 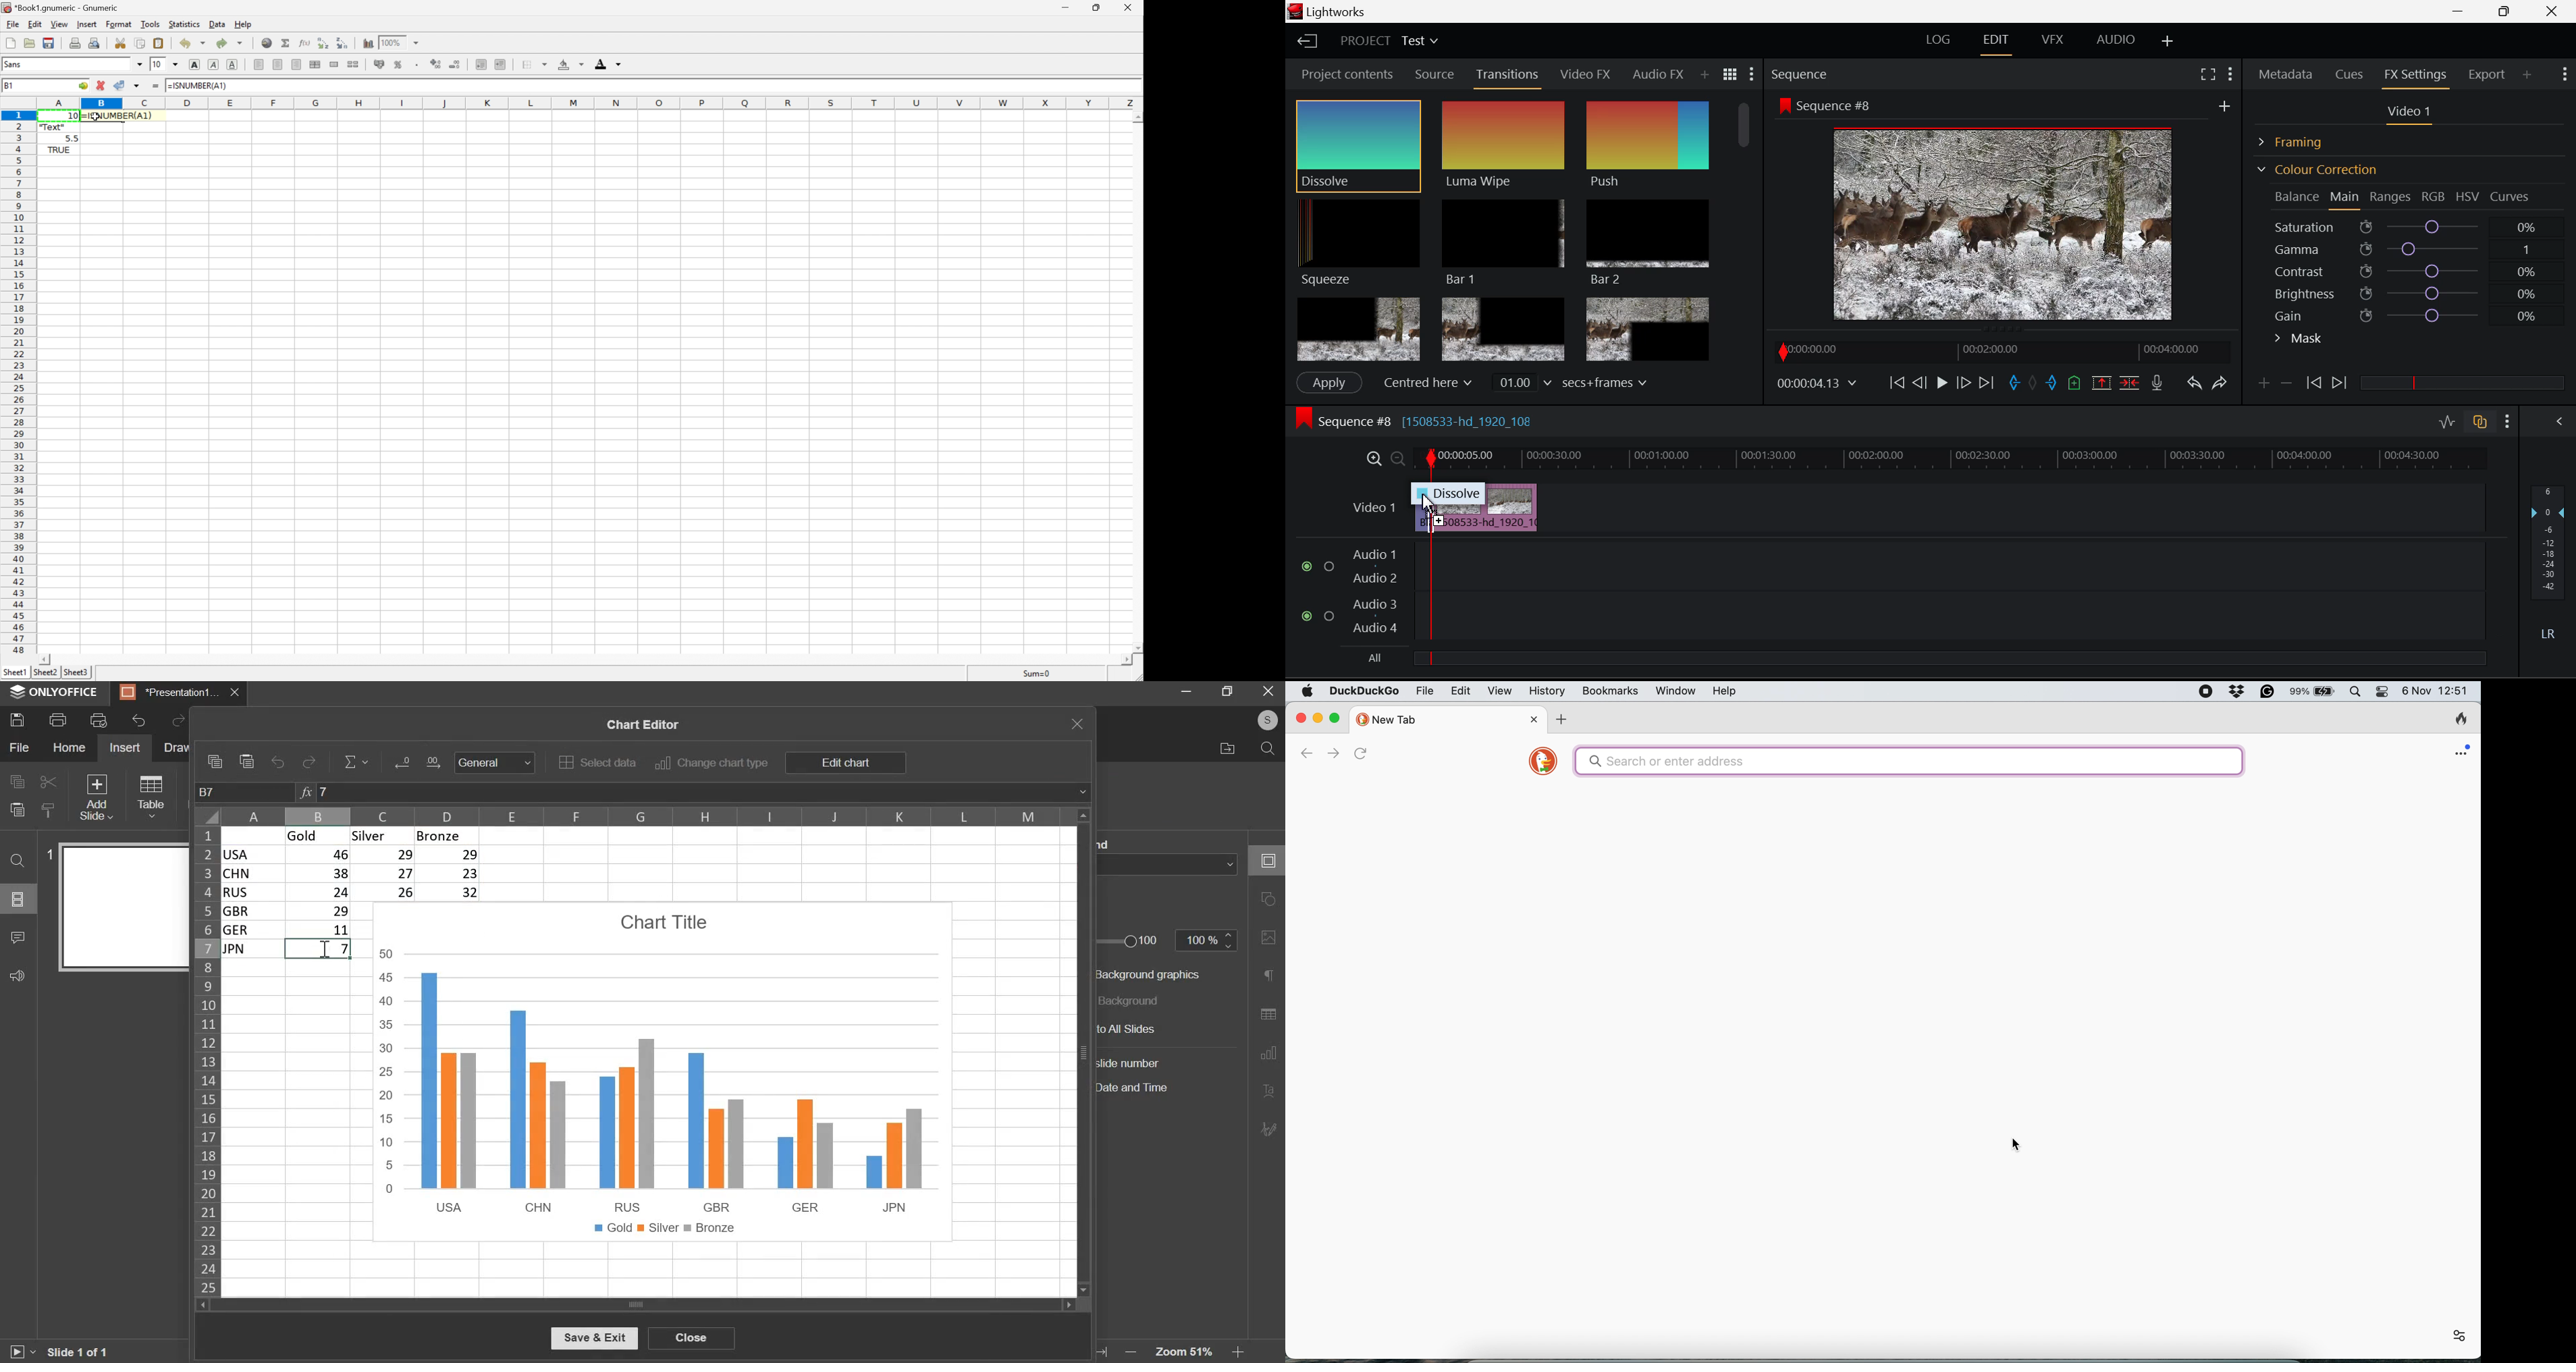 I want to click on Edit, so click(x=34, y=23).